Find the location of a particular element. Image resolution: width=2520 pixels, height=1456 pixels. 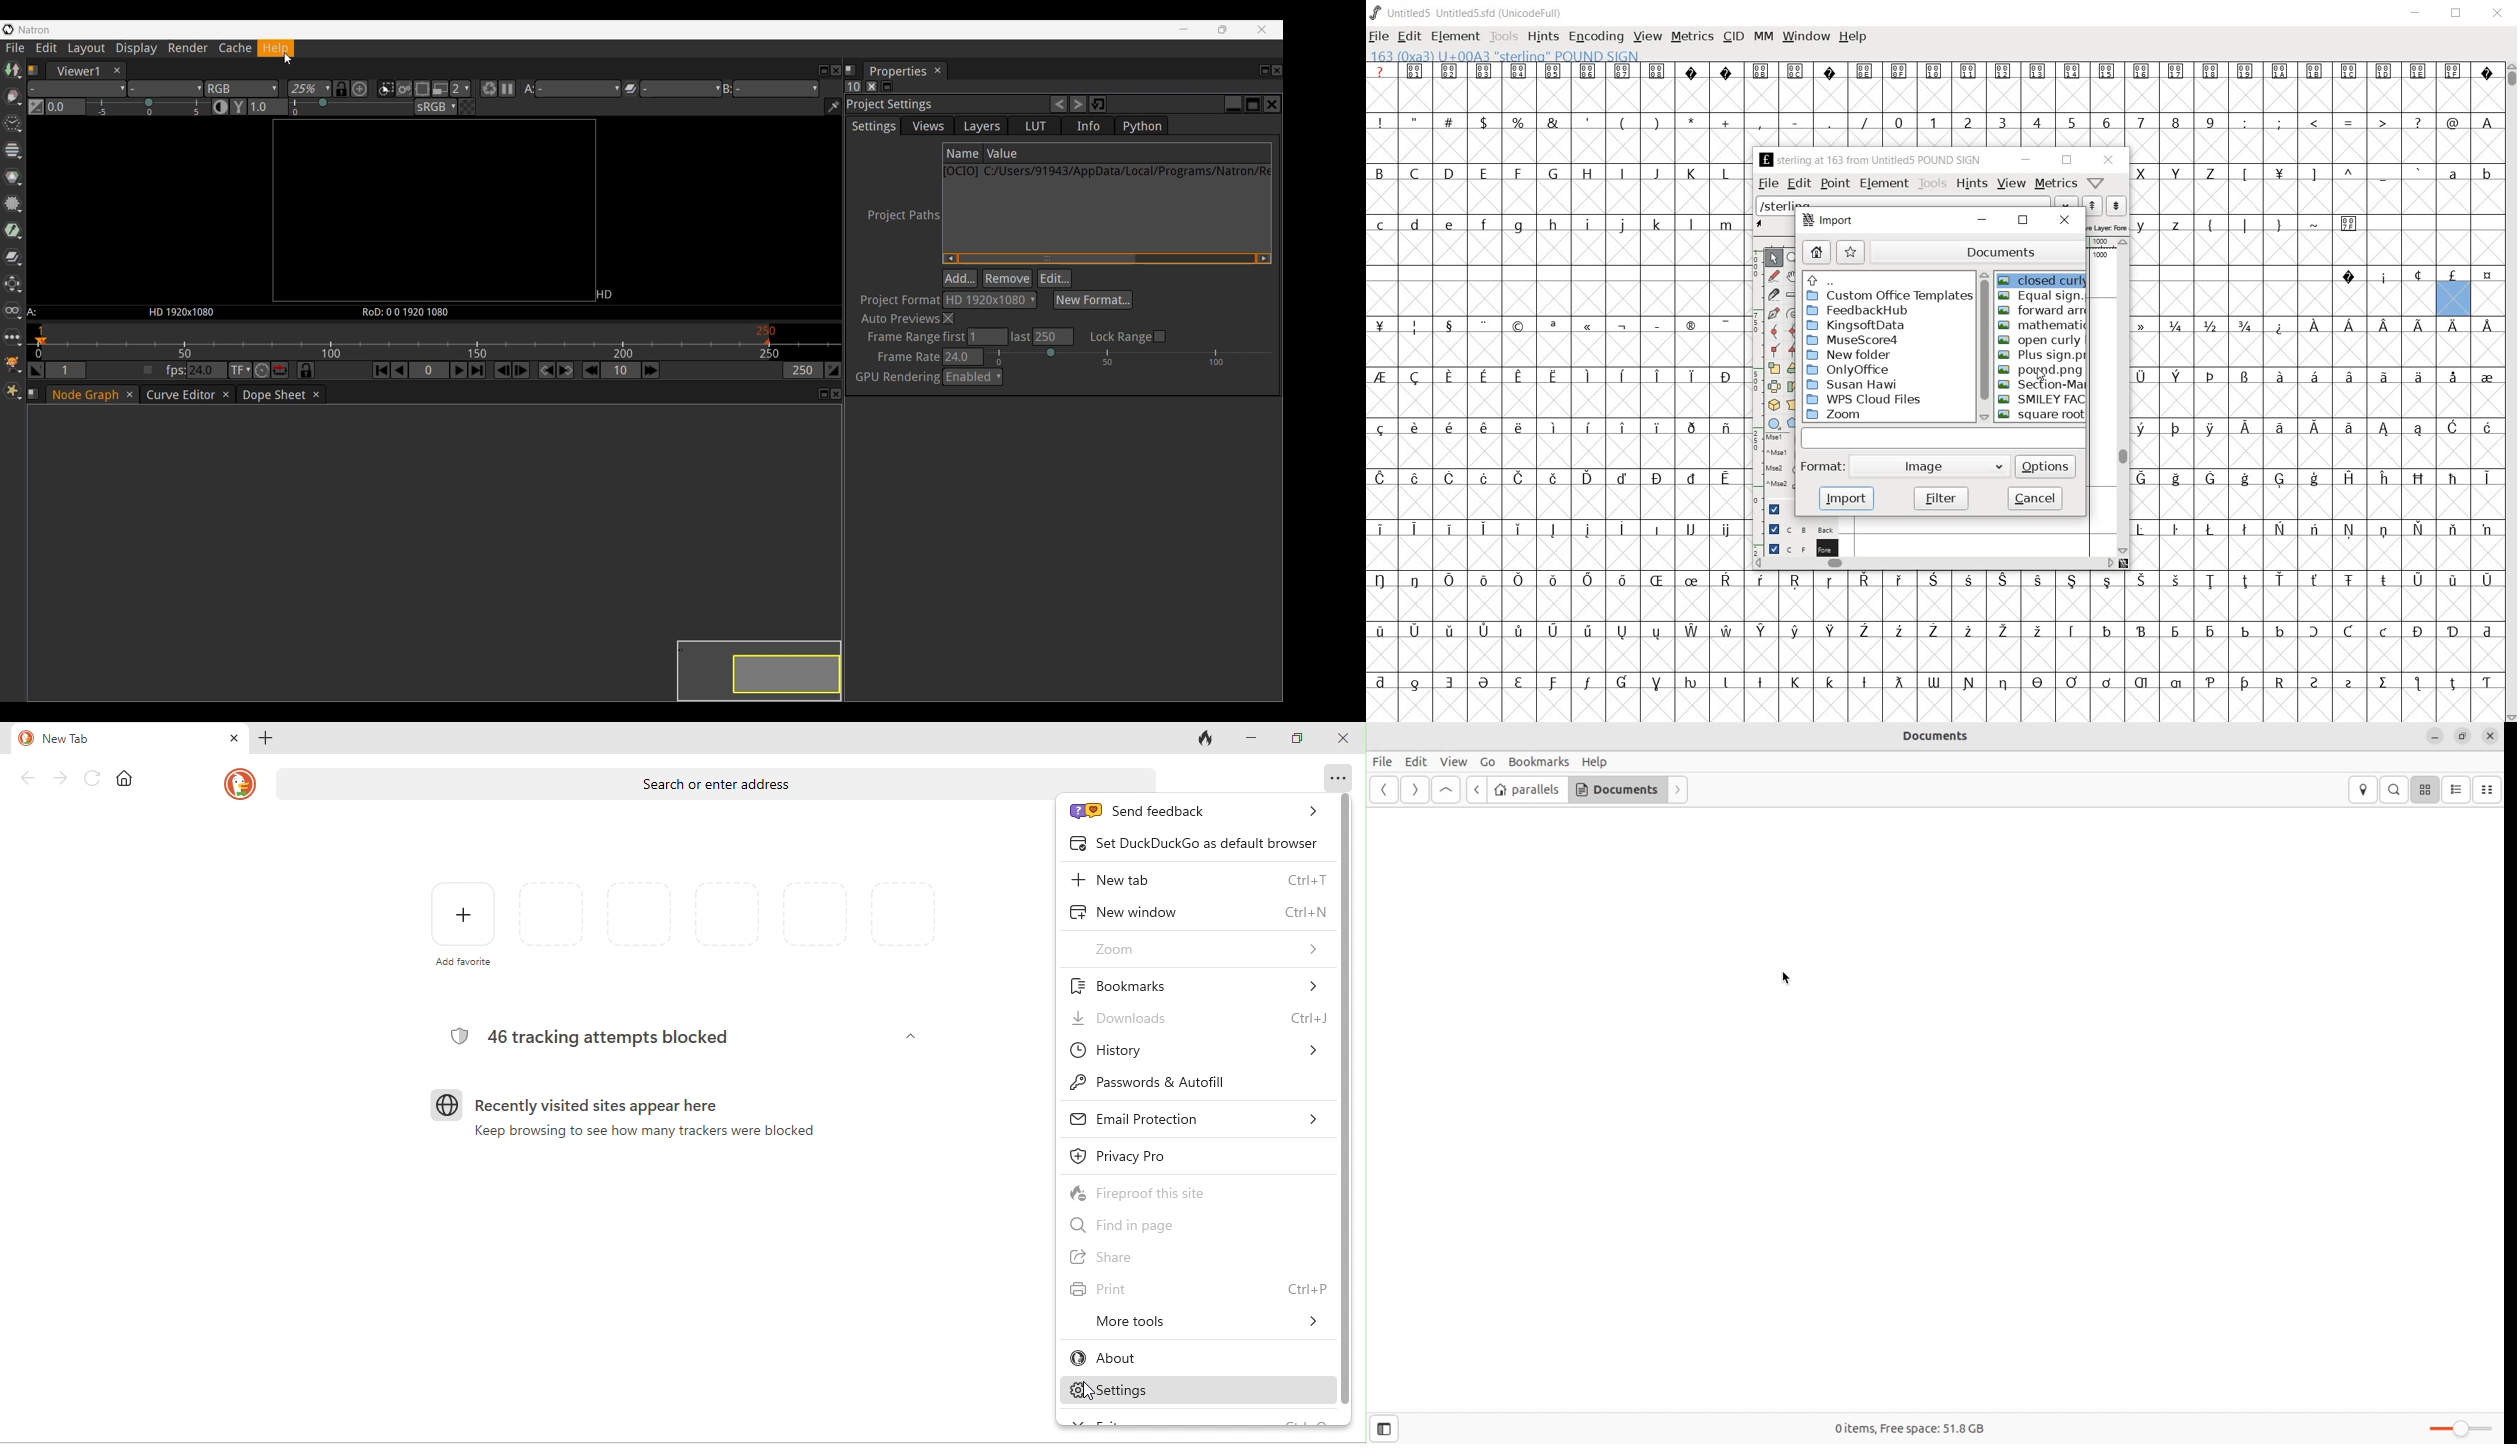

Symbol is located at coordinates (1726, 71).